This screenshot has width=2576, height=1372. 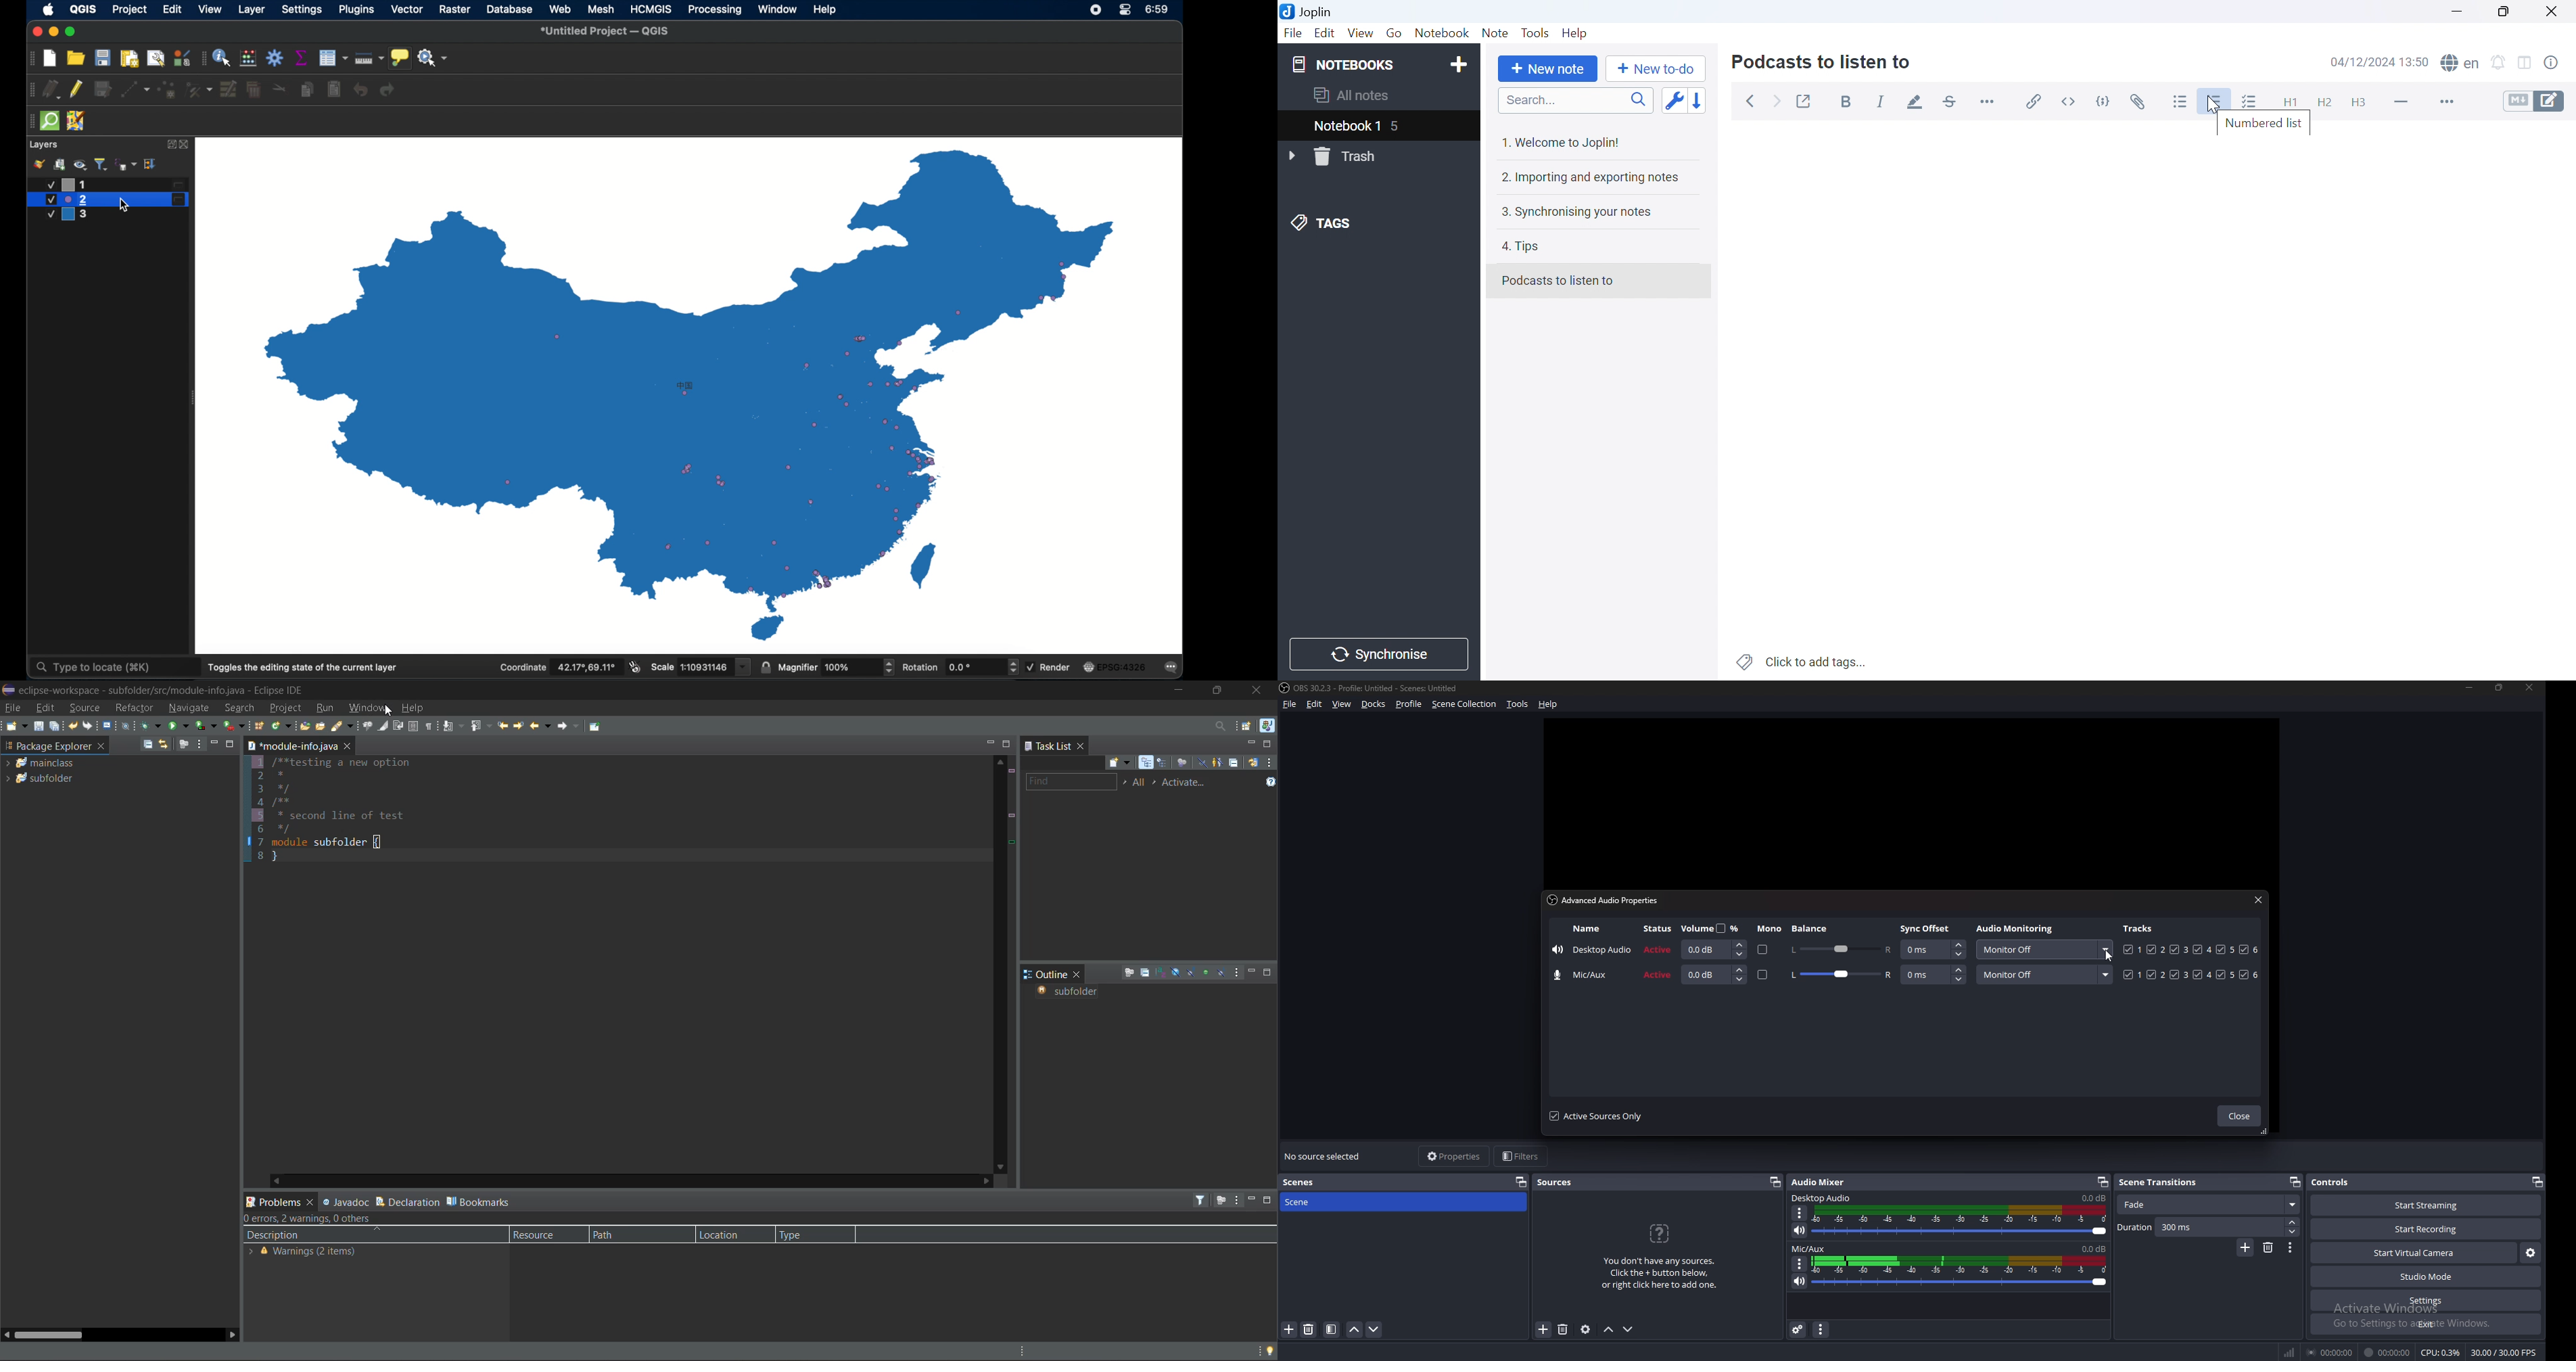 What do you see at coordinates (1715, 975) in the screenshot?
I see `volume input` at bounding box center [1715, 975].